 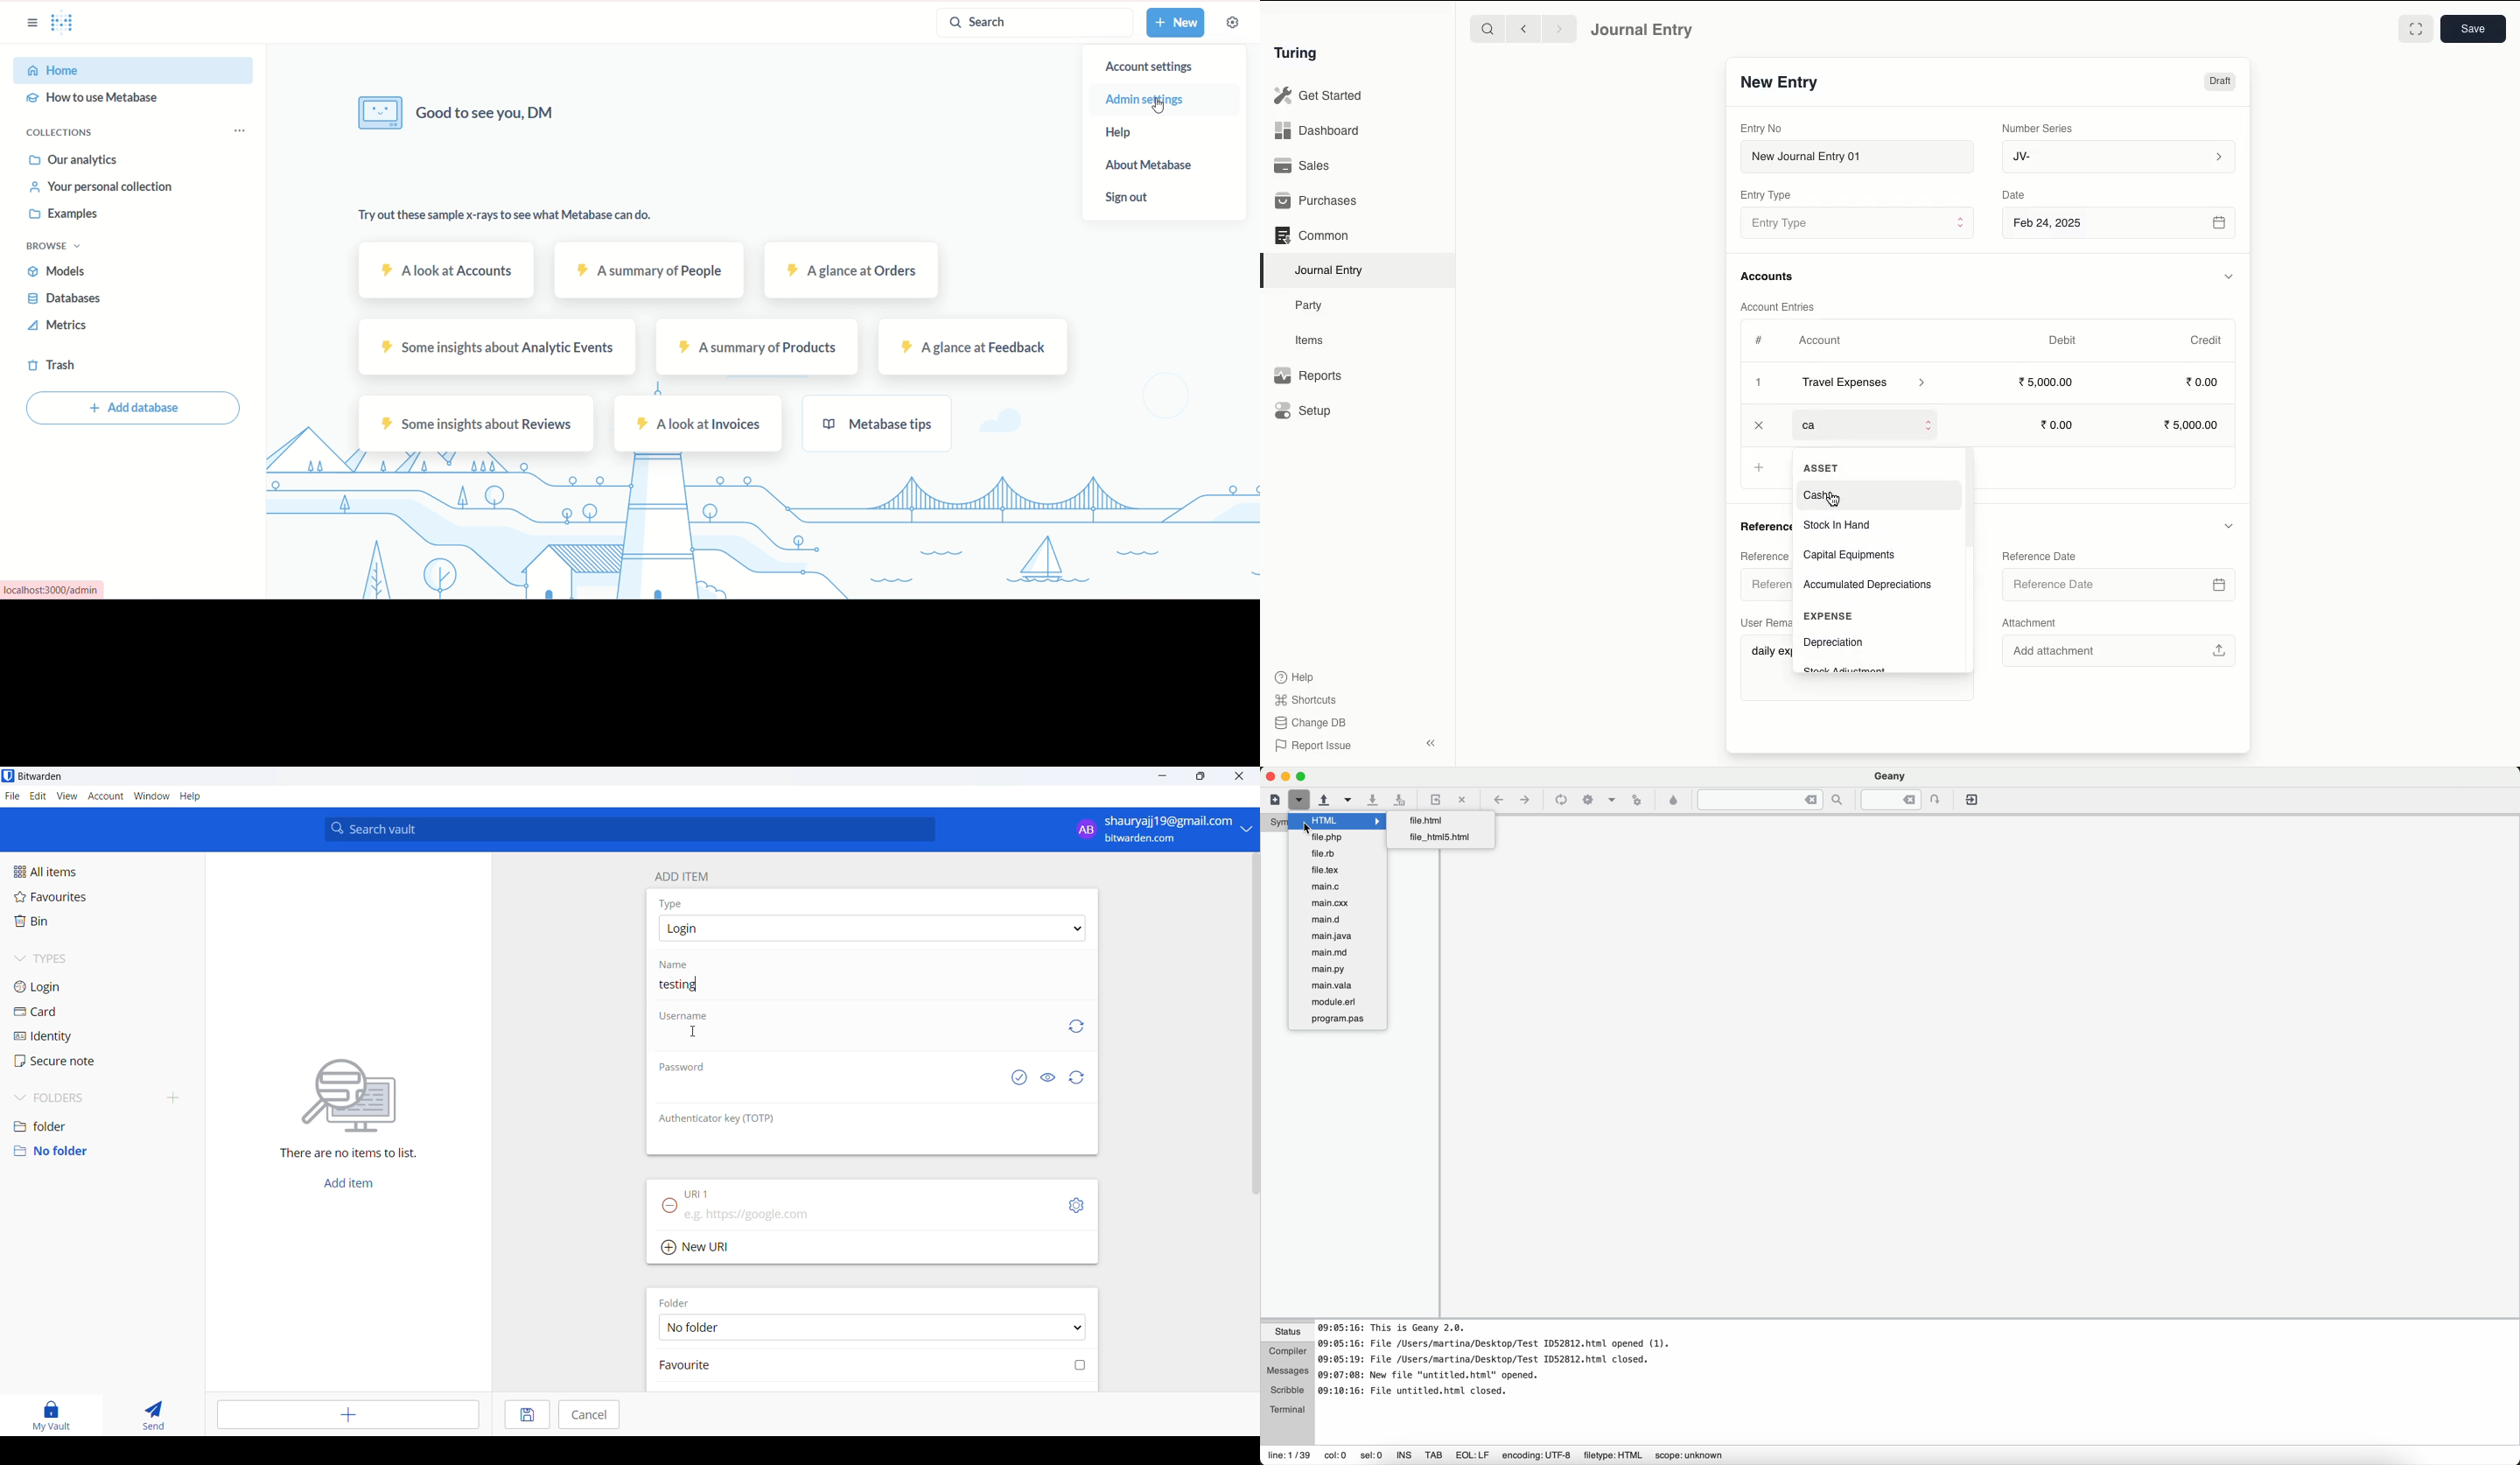 I want to click on Capital Equipments, so click(x=1852, y=555).